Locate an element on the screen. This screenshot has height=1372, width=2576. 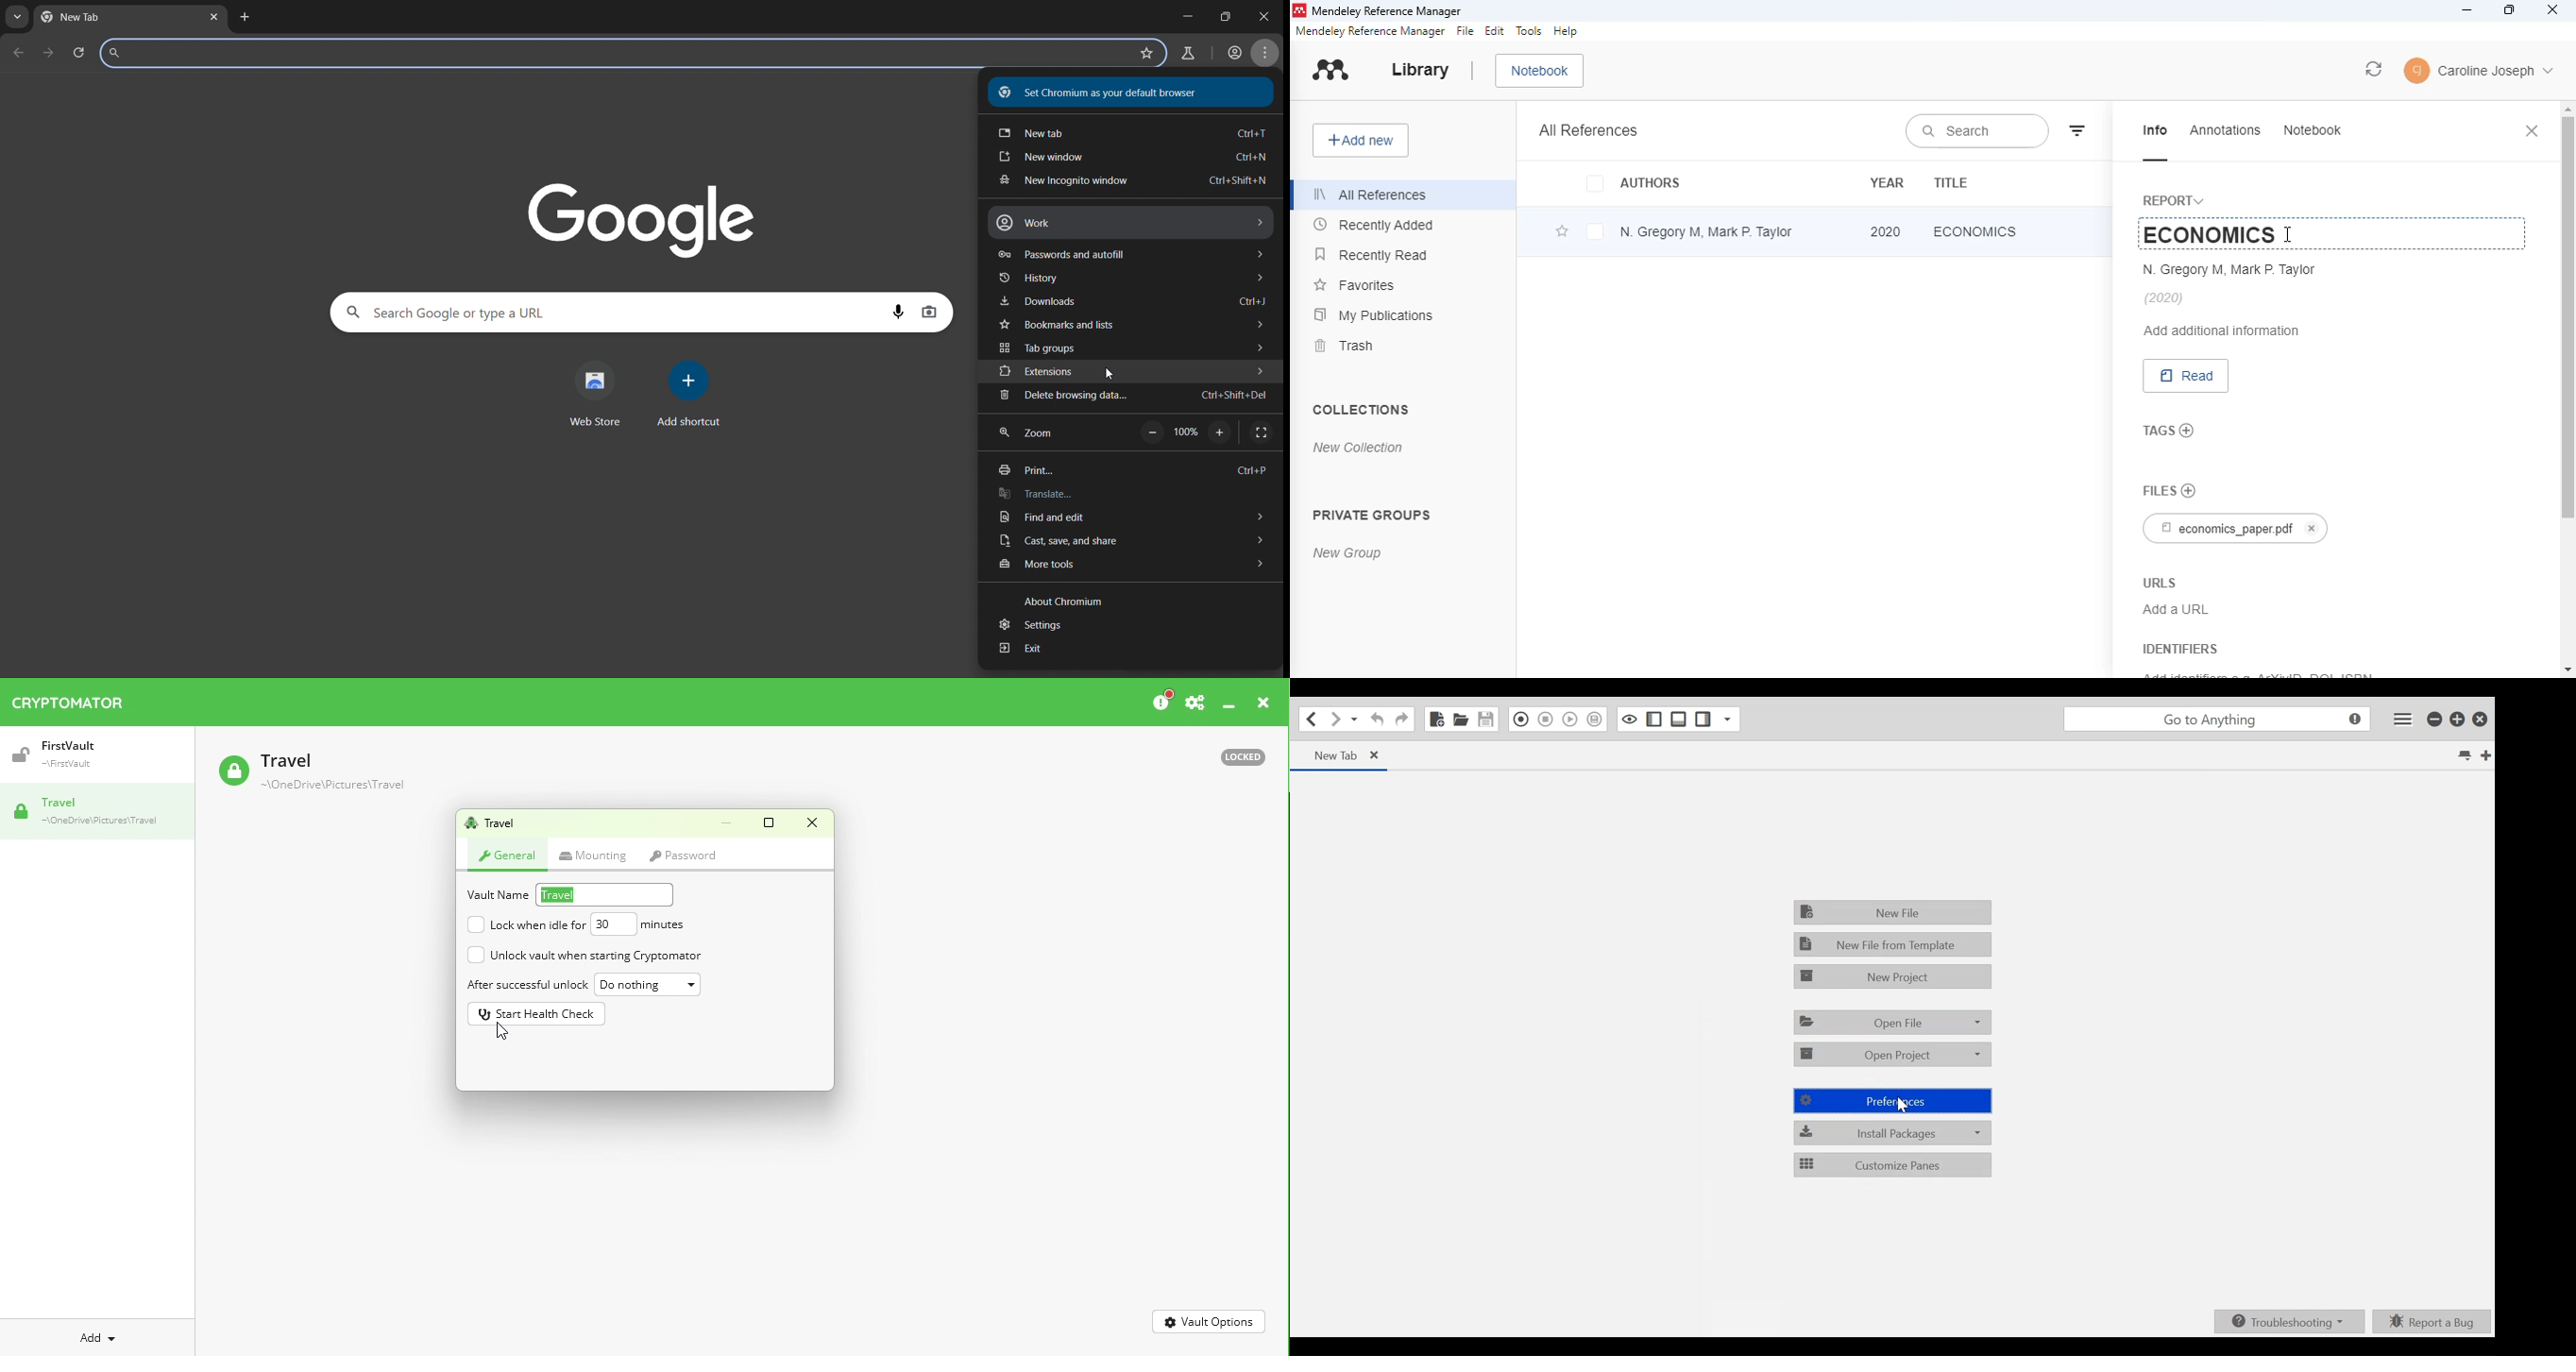
cursor is located at coordinates (500, 1029).